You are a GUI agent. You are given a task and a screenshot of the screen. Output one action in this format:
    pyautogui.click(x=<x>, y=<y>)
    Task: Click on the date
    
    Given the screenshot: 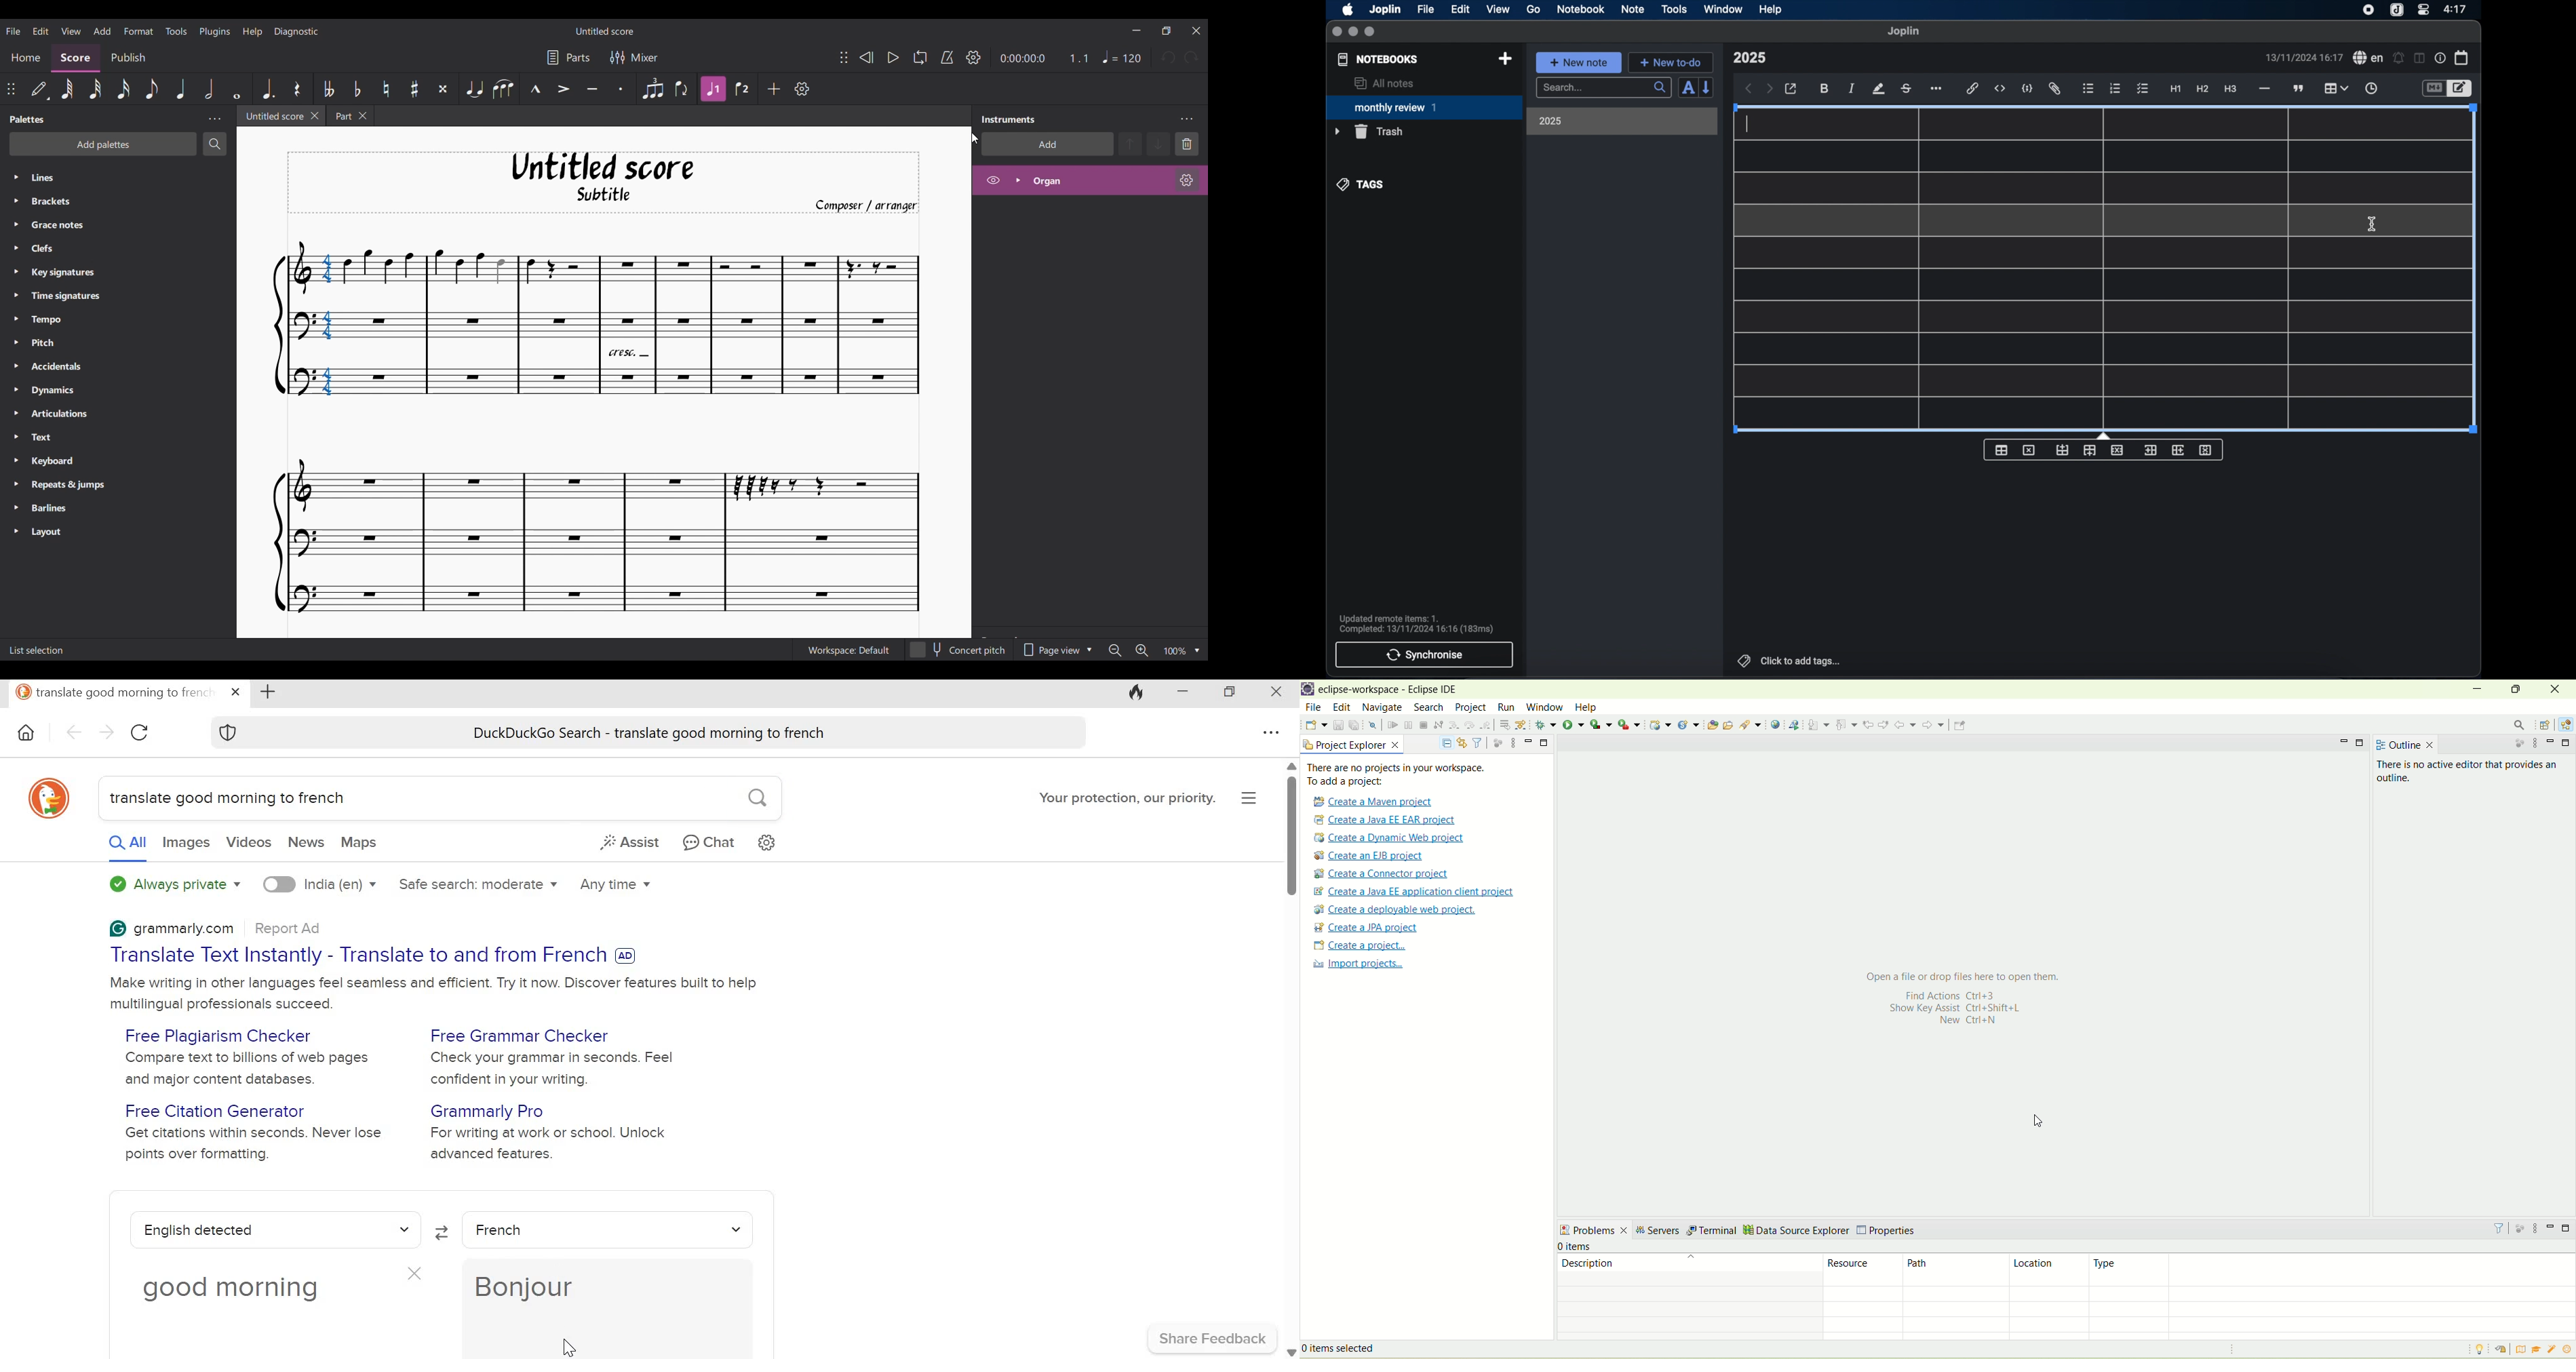 What is the action you would take?
    pyautogui.click(x=2304, y=57)
    